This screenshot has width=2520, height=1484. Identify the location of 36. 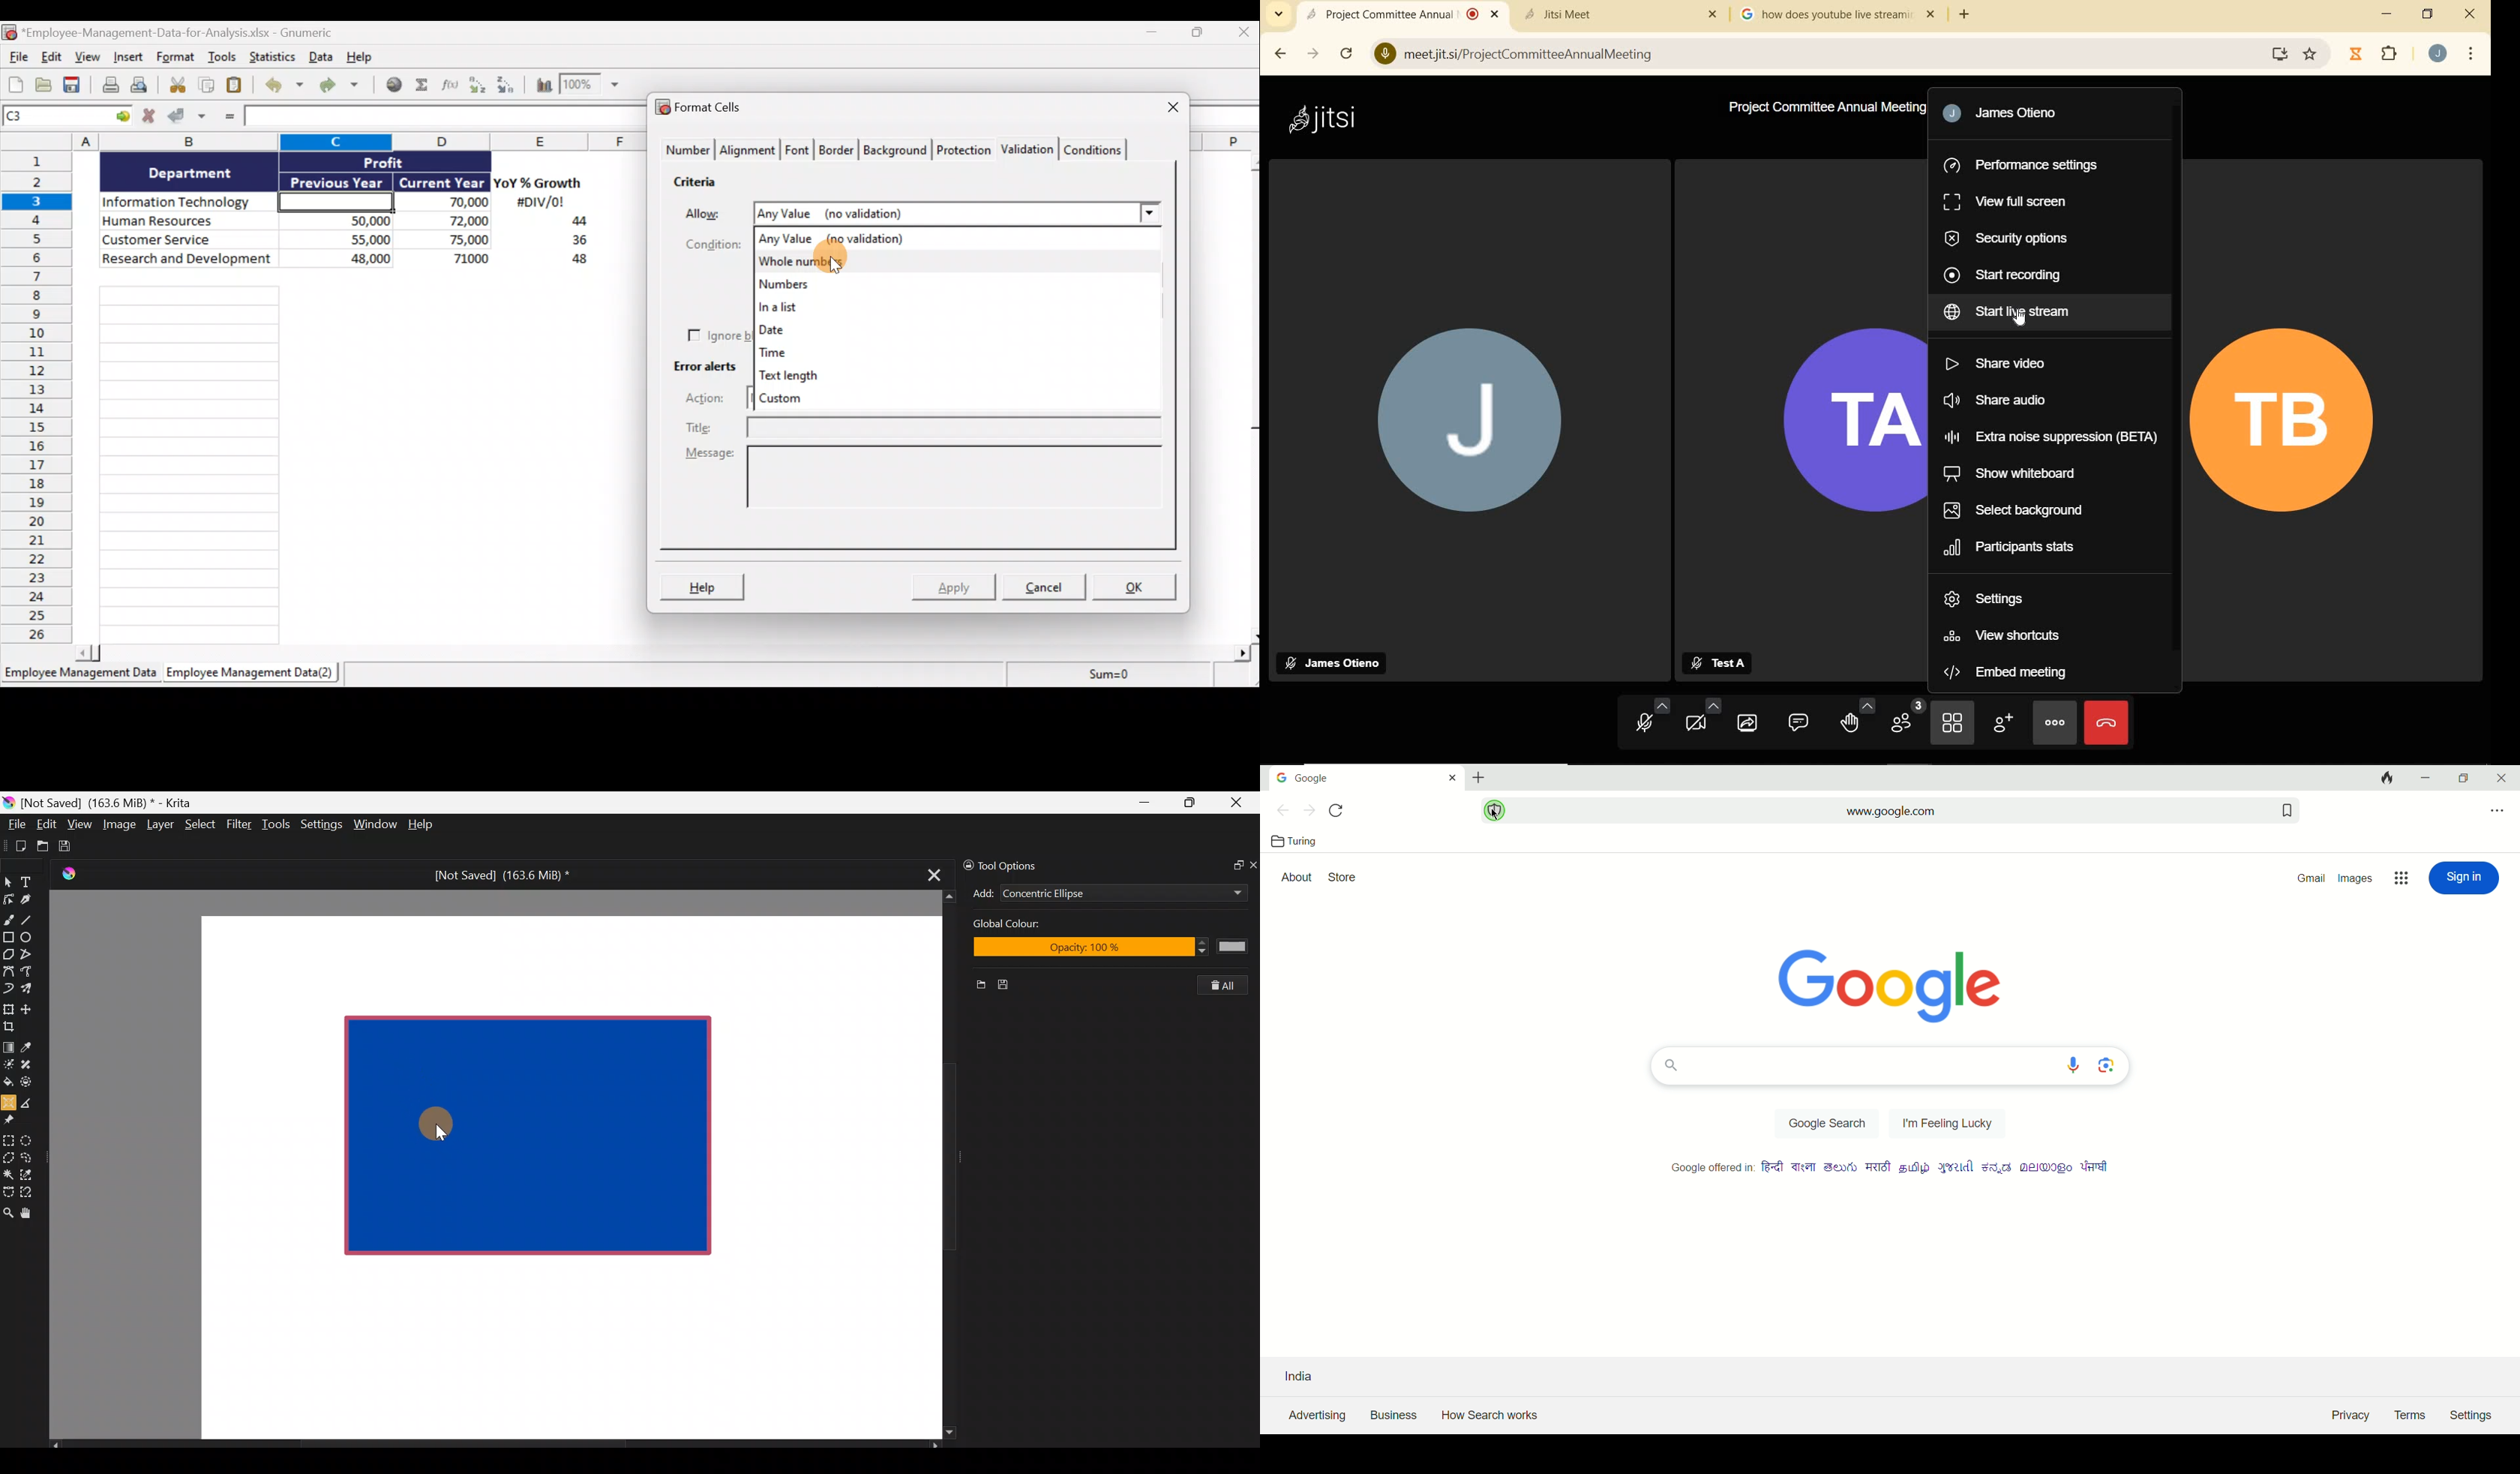
(574, 242).